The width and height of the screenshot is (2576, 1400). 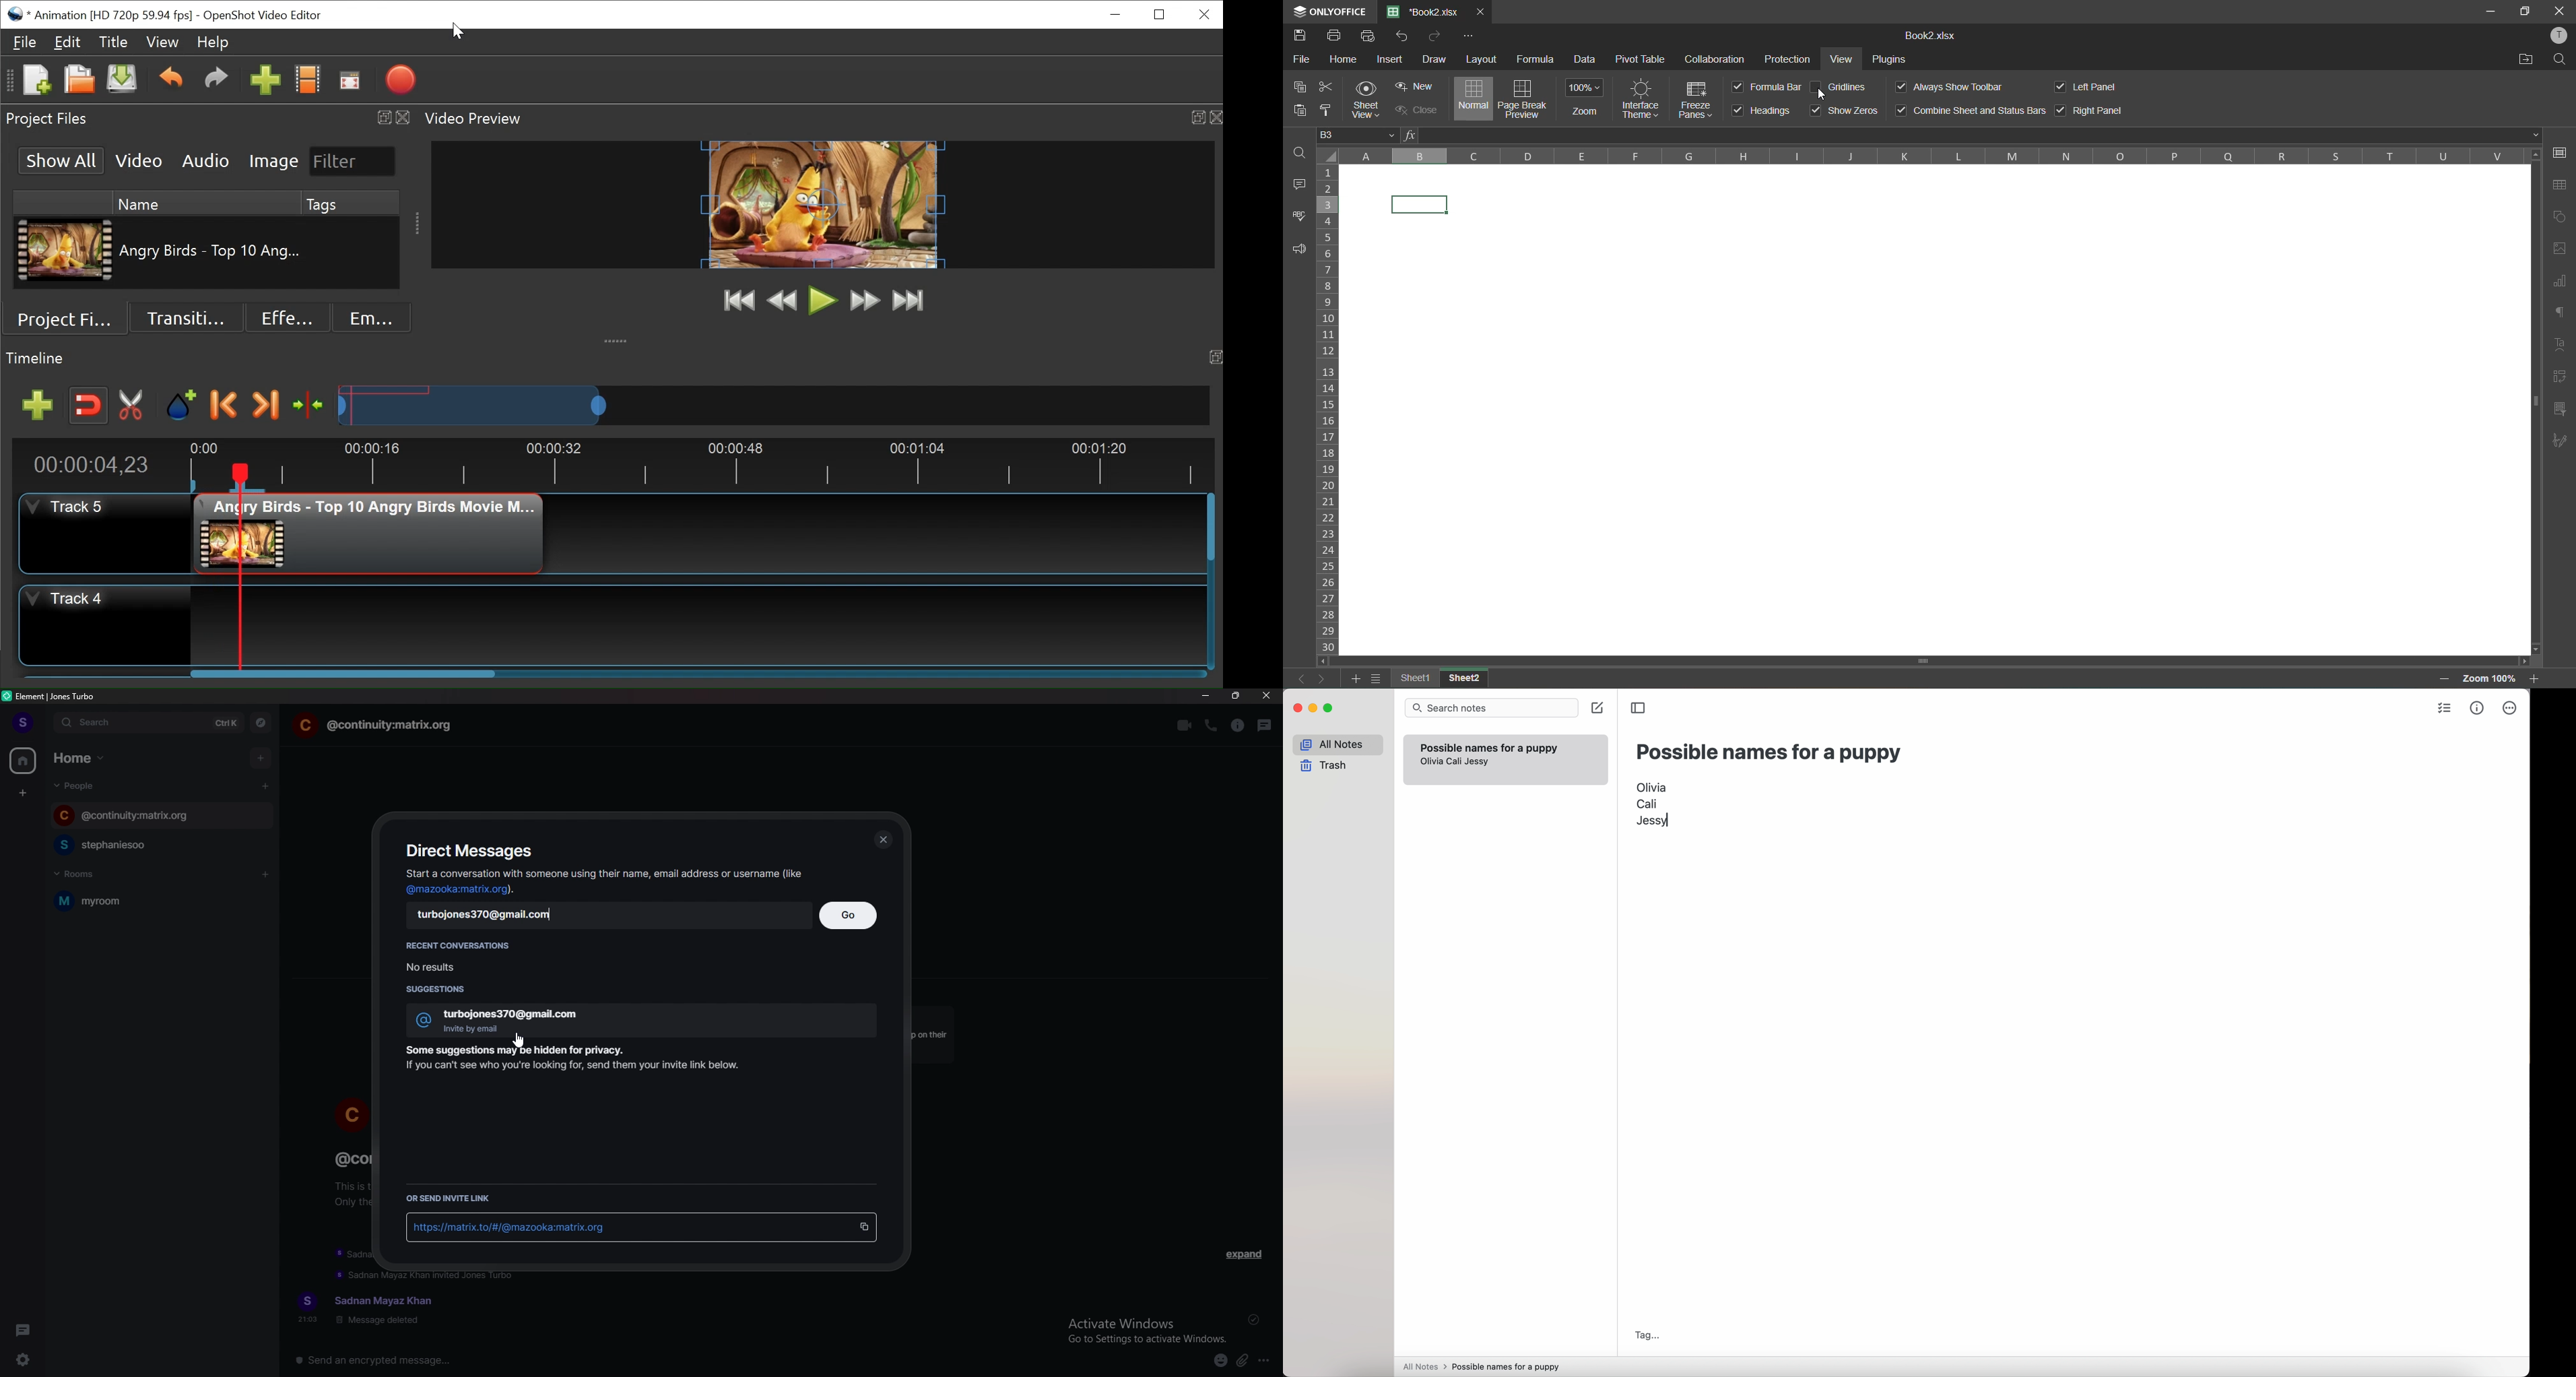 What do you see at coordinates (1465, 676) in the screenshot?
I see `sheet 2 ` at bounding box center [1465, 676].